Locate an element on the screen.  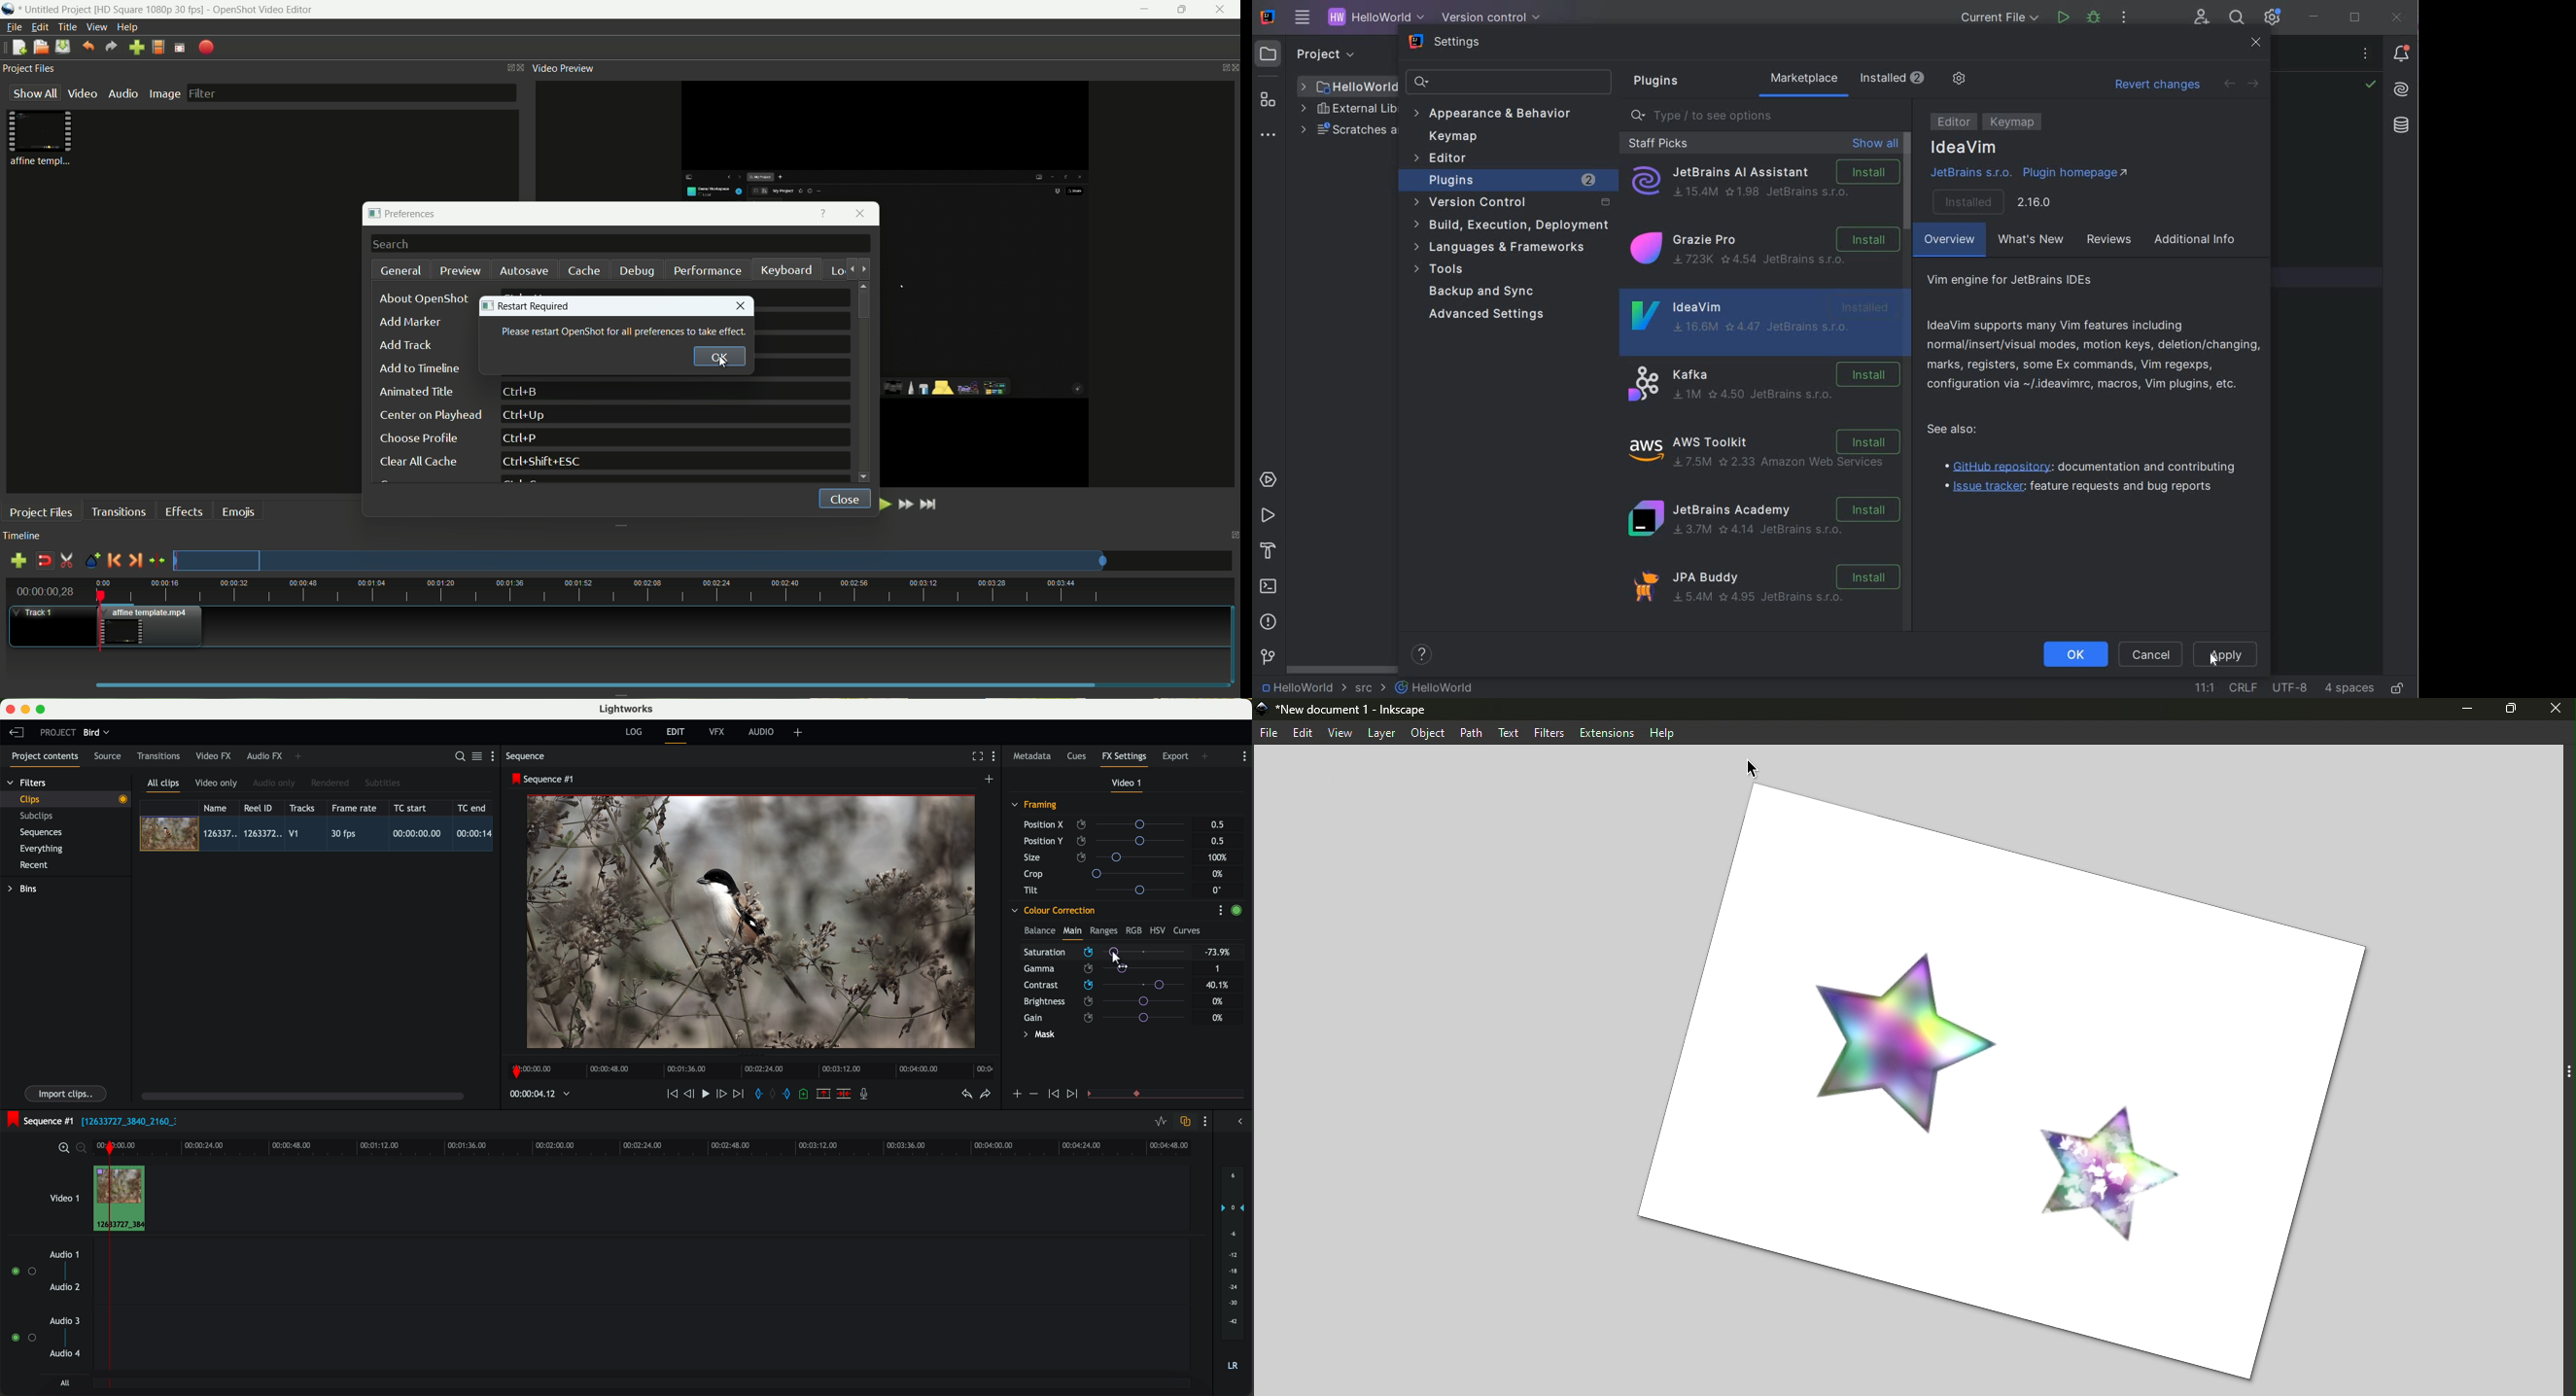
show settings menu is located at coordinates (497, 756).